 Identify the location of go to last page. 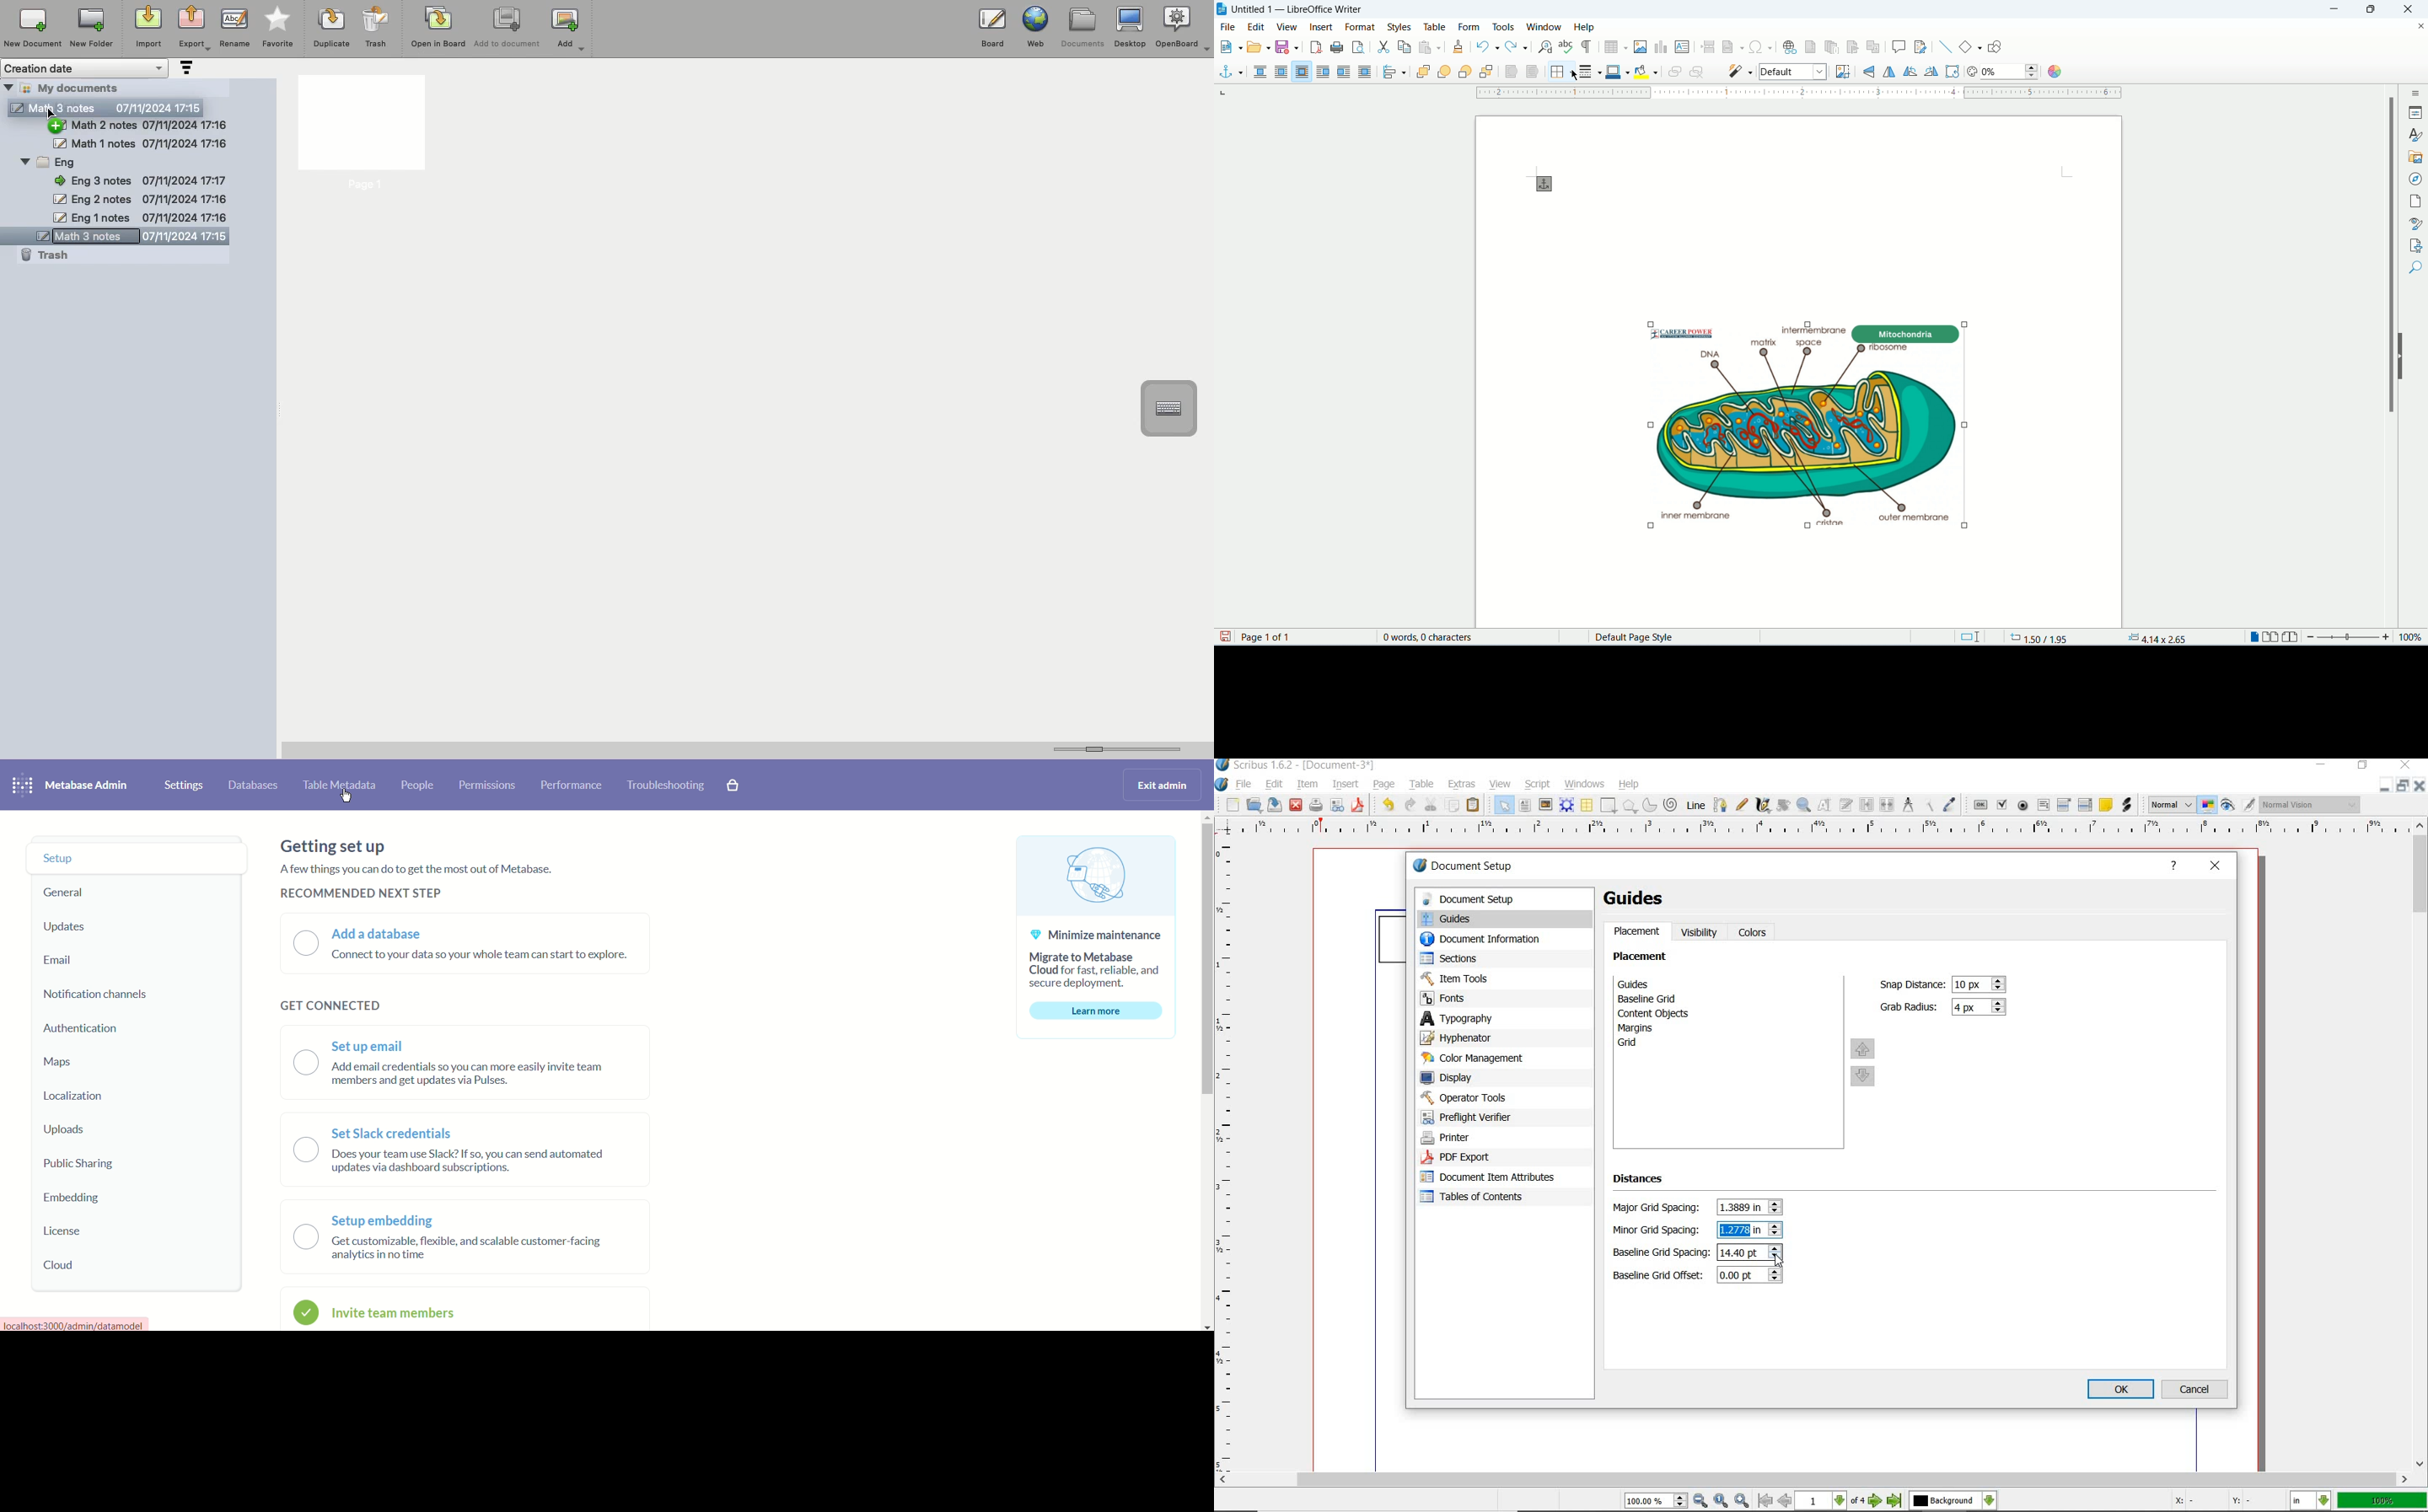
(1895, 1502).